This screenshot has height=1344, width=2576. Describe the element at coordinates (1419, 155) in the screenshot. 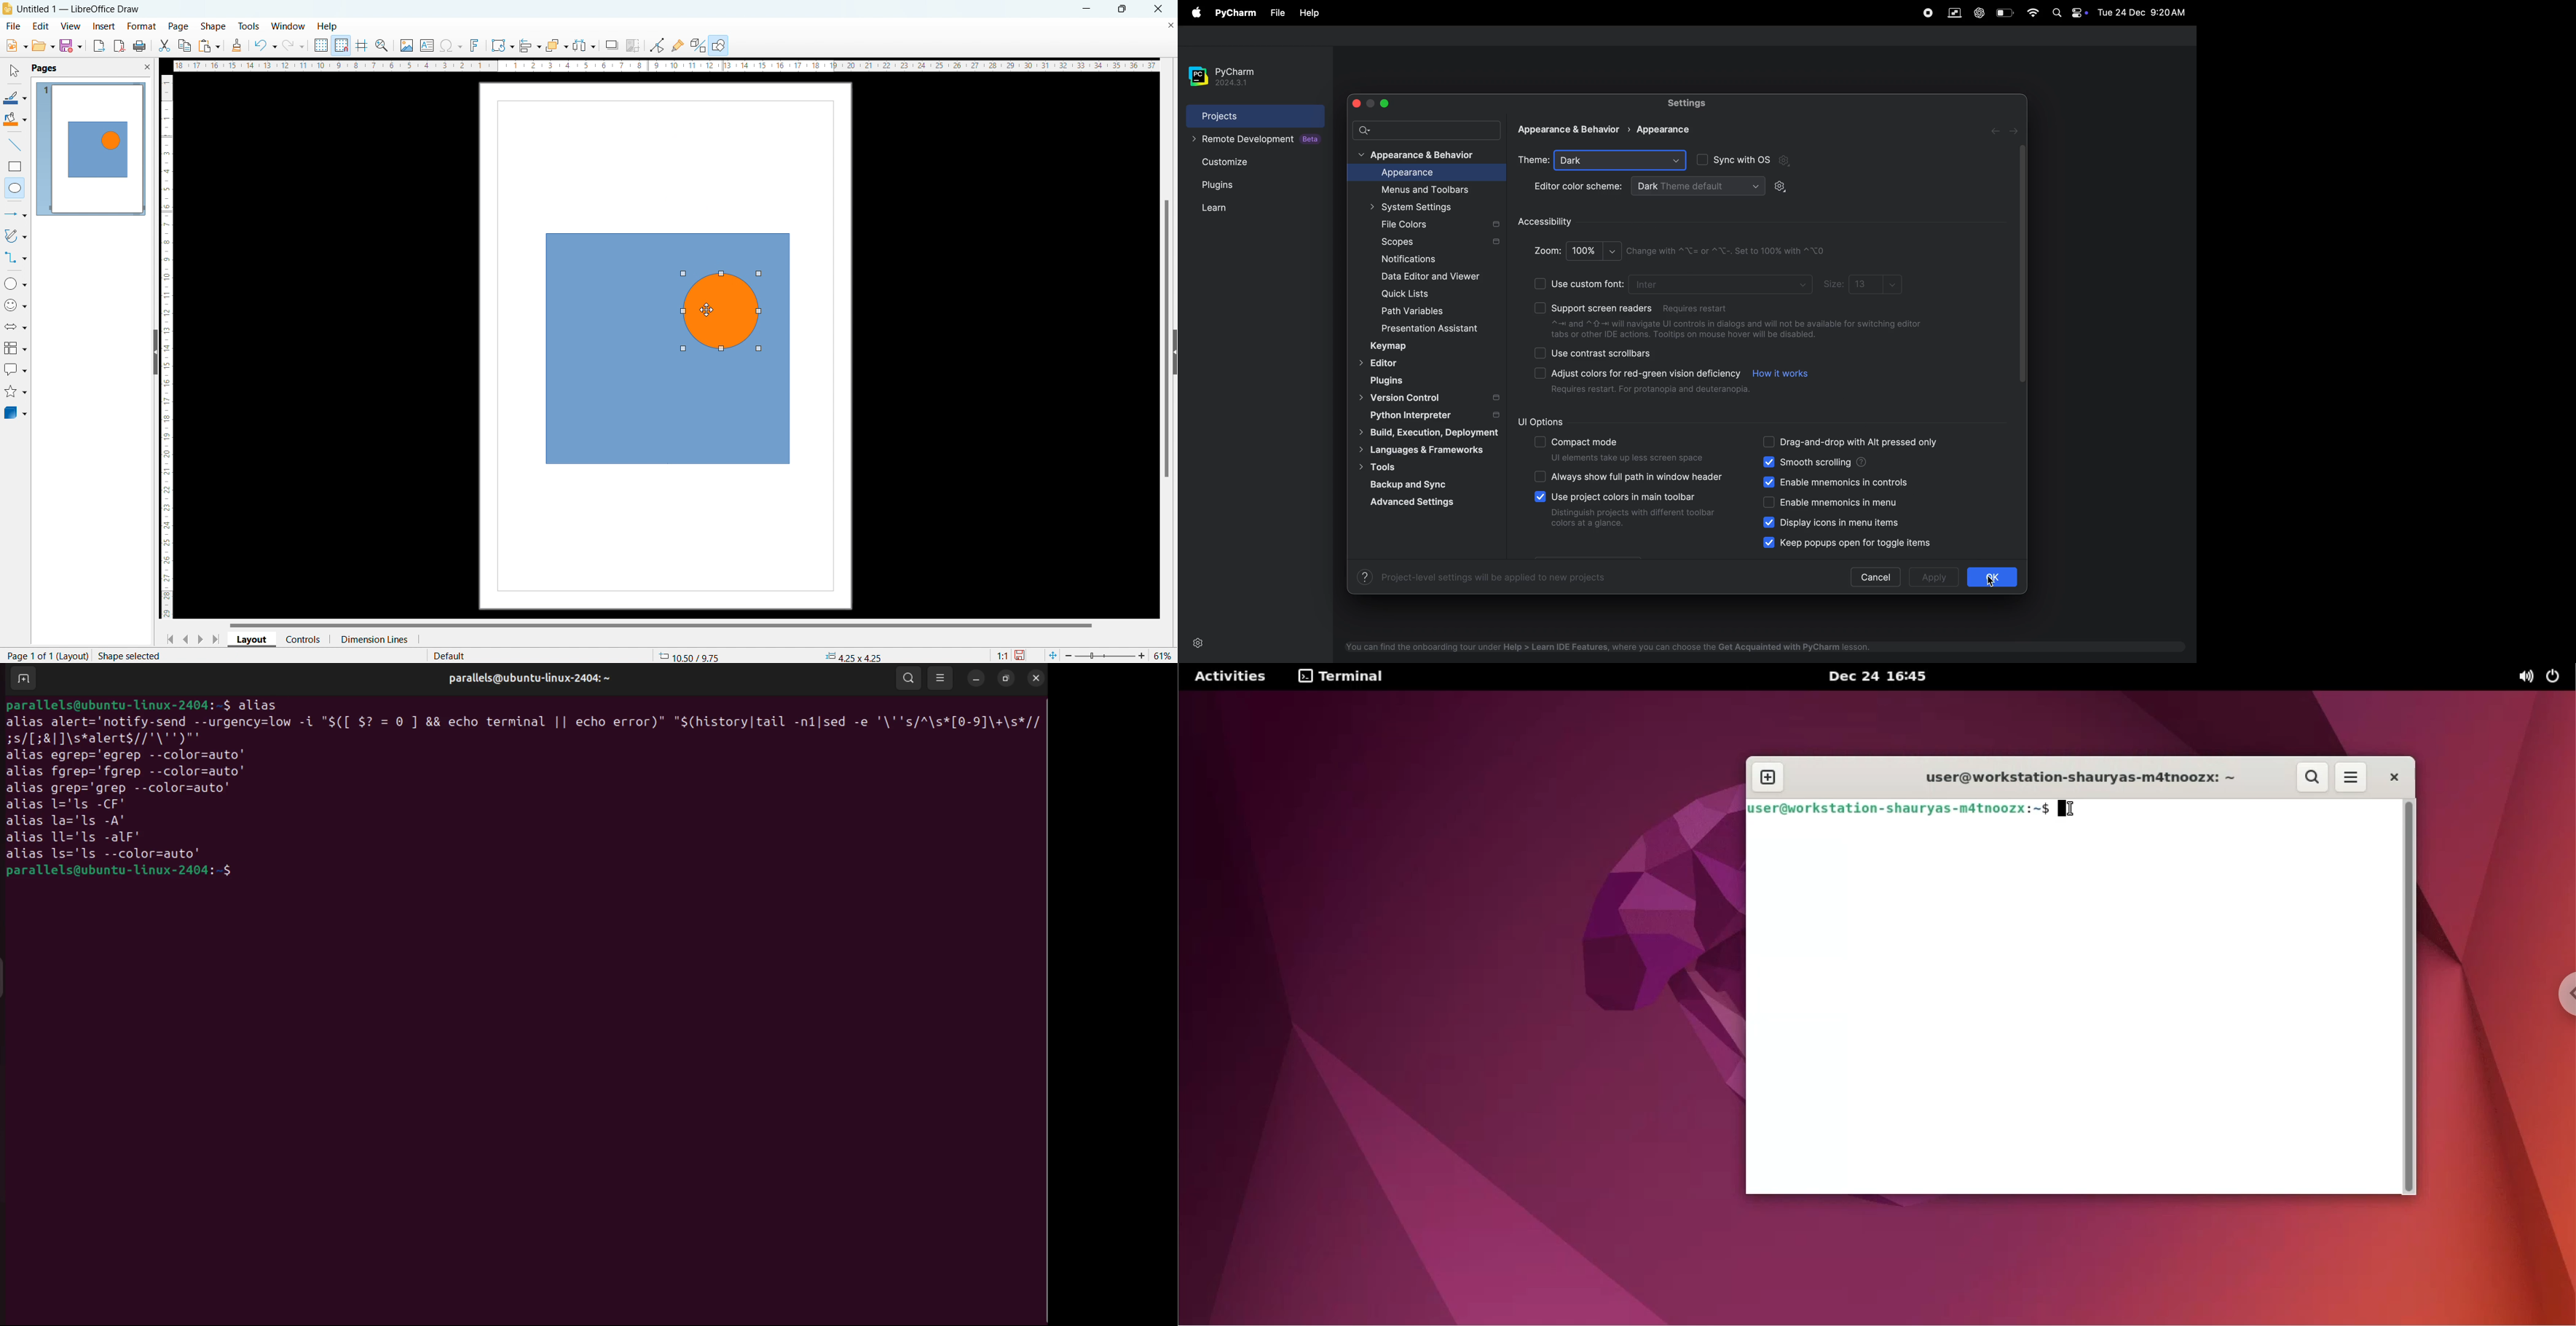

I see `apperance behaviour` at that location.